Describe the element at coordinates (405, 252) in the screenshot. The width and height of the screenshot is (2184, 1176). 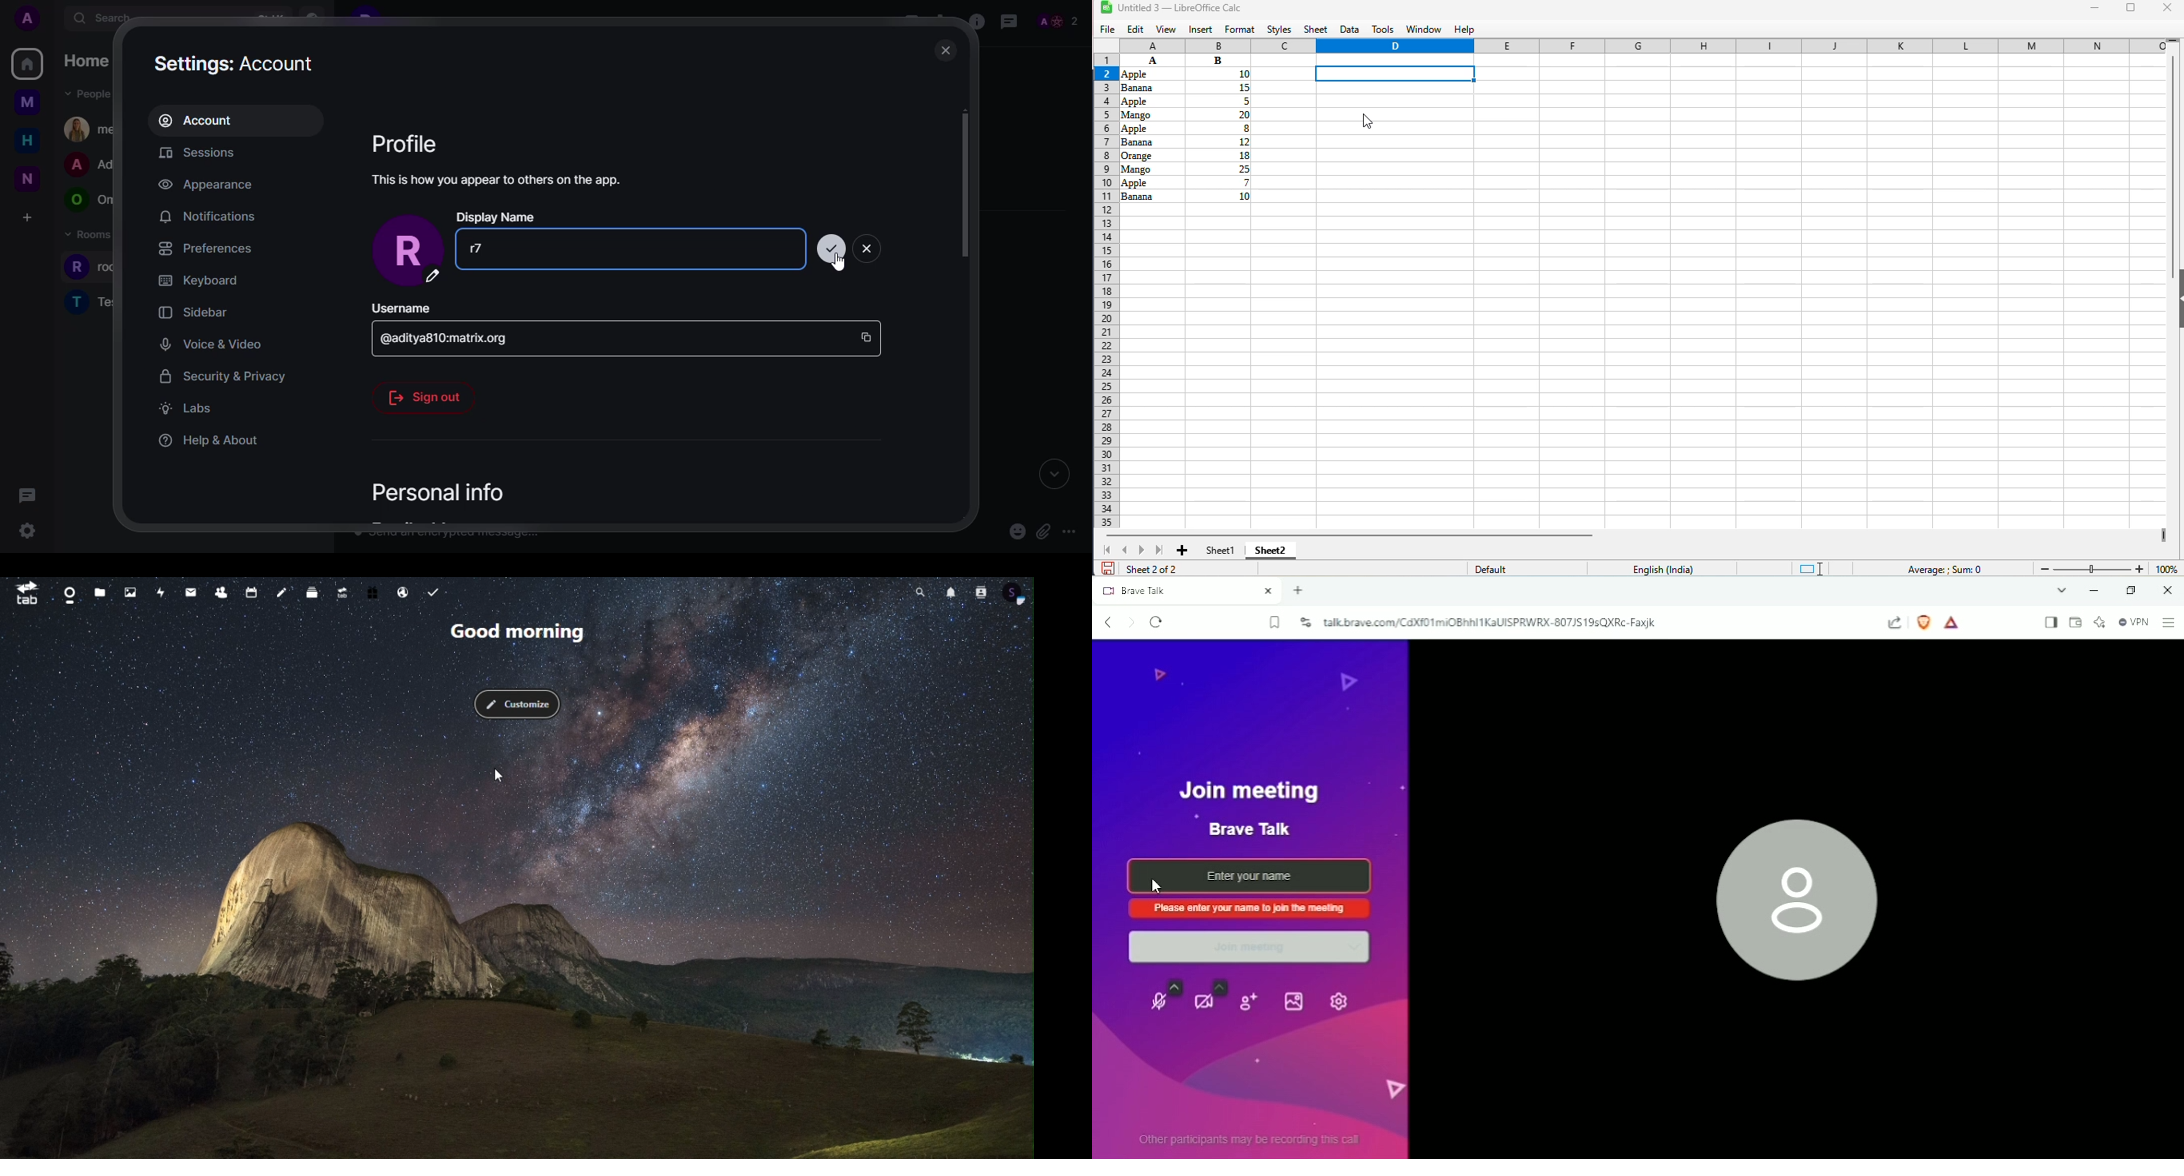
I see `profile pic` at that location.